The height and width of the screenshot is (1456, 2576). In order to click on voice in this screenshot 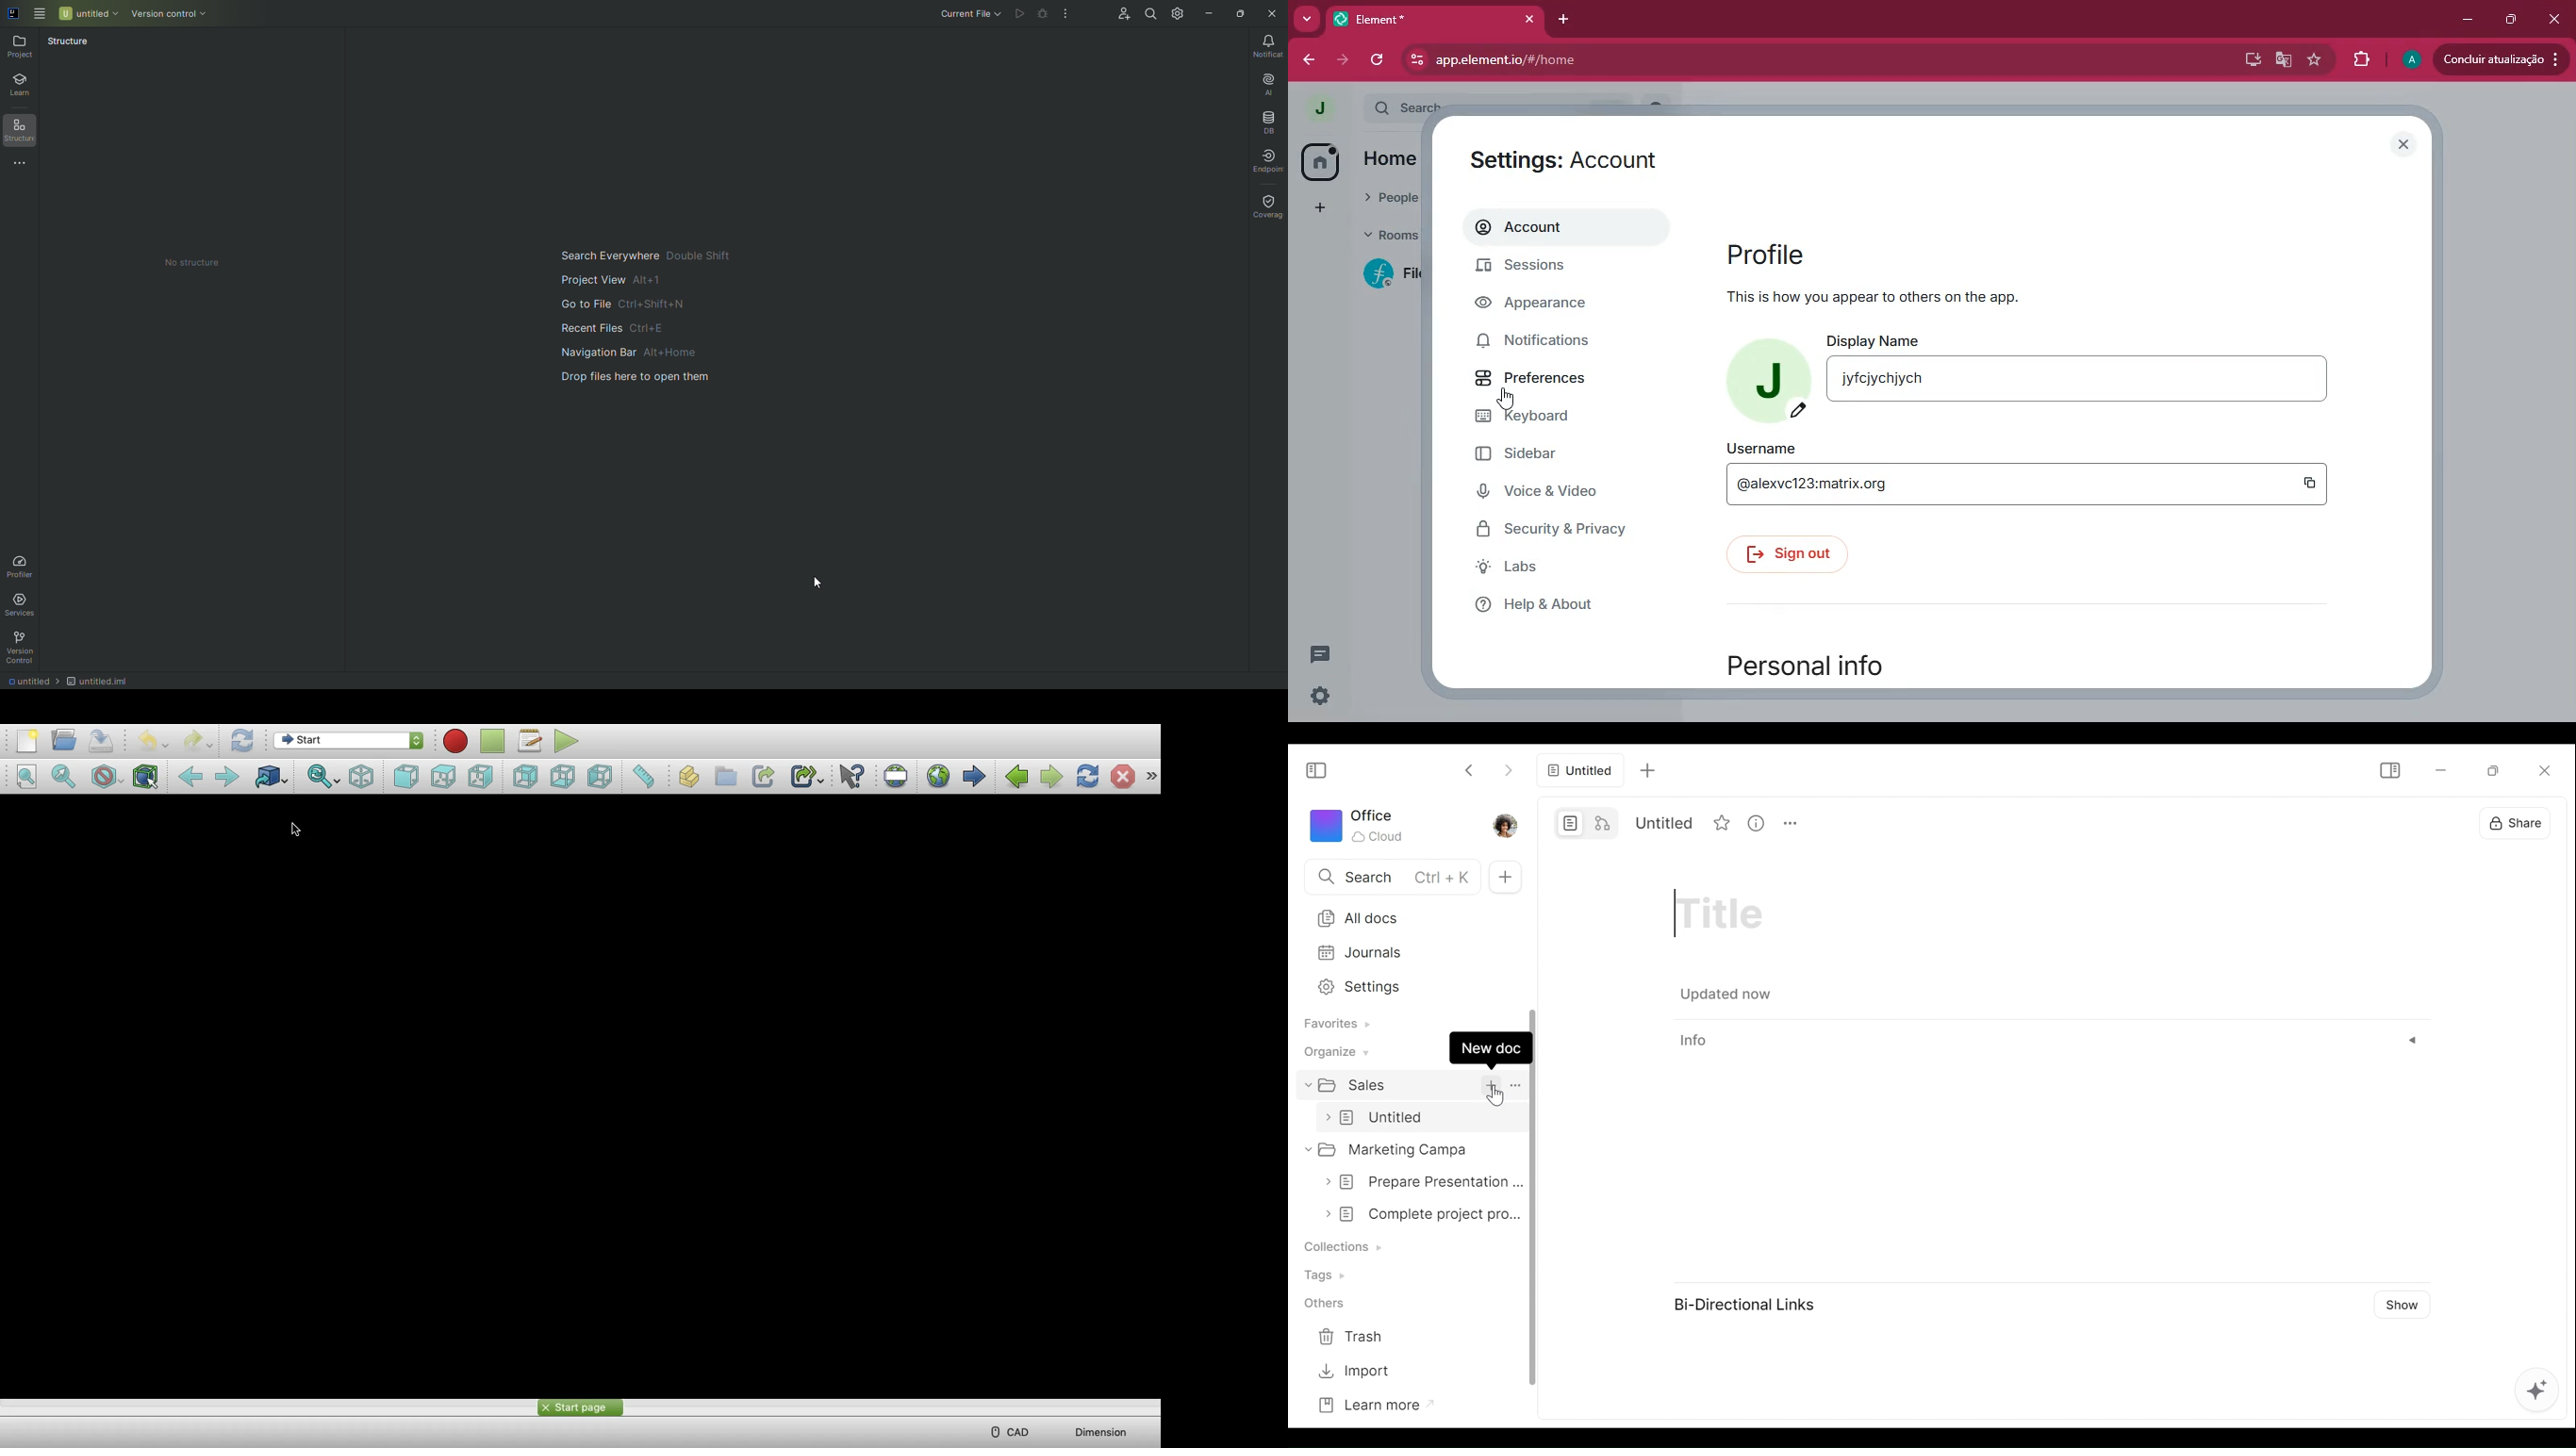, I will do `click(1549, 493)`.